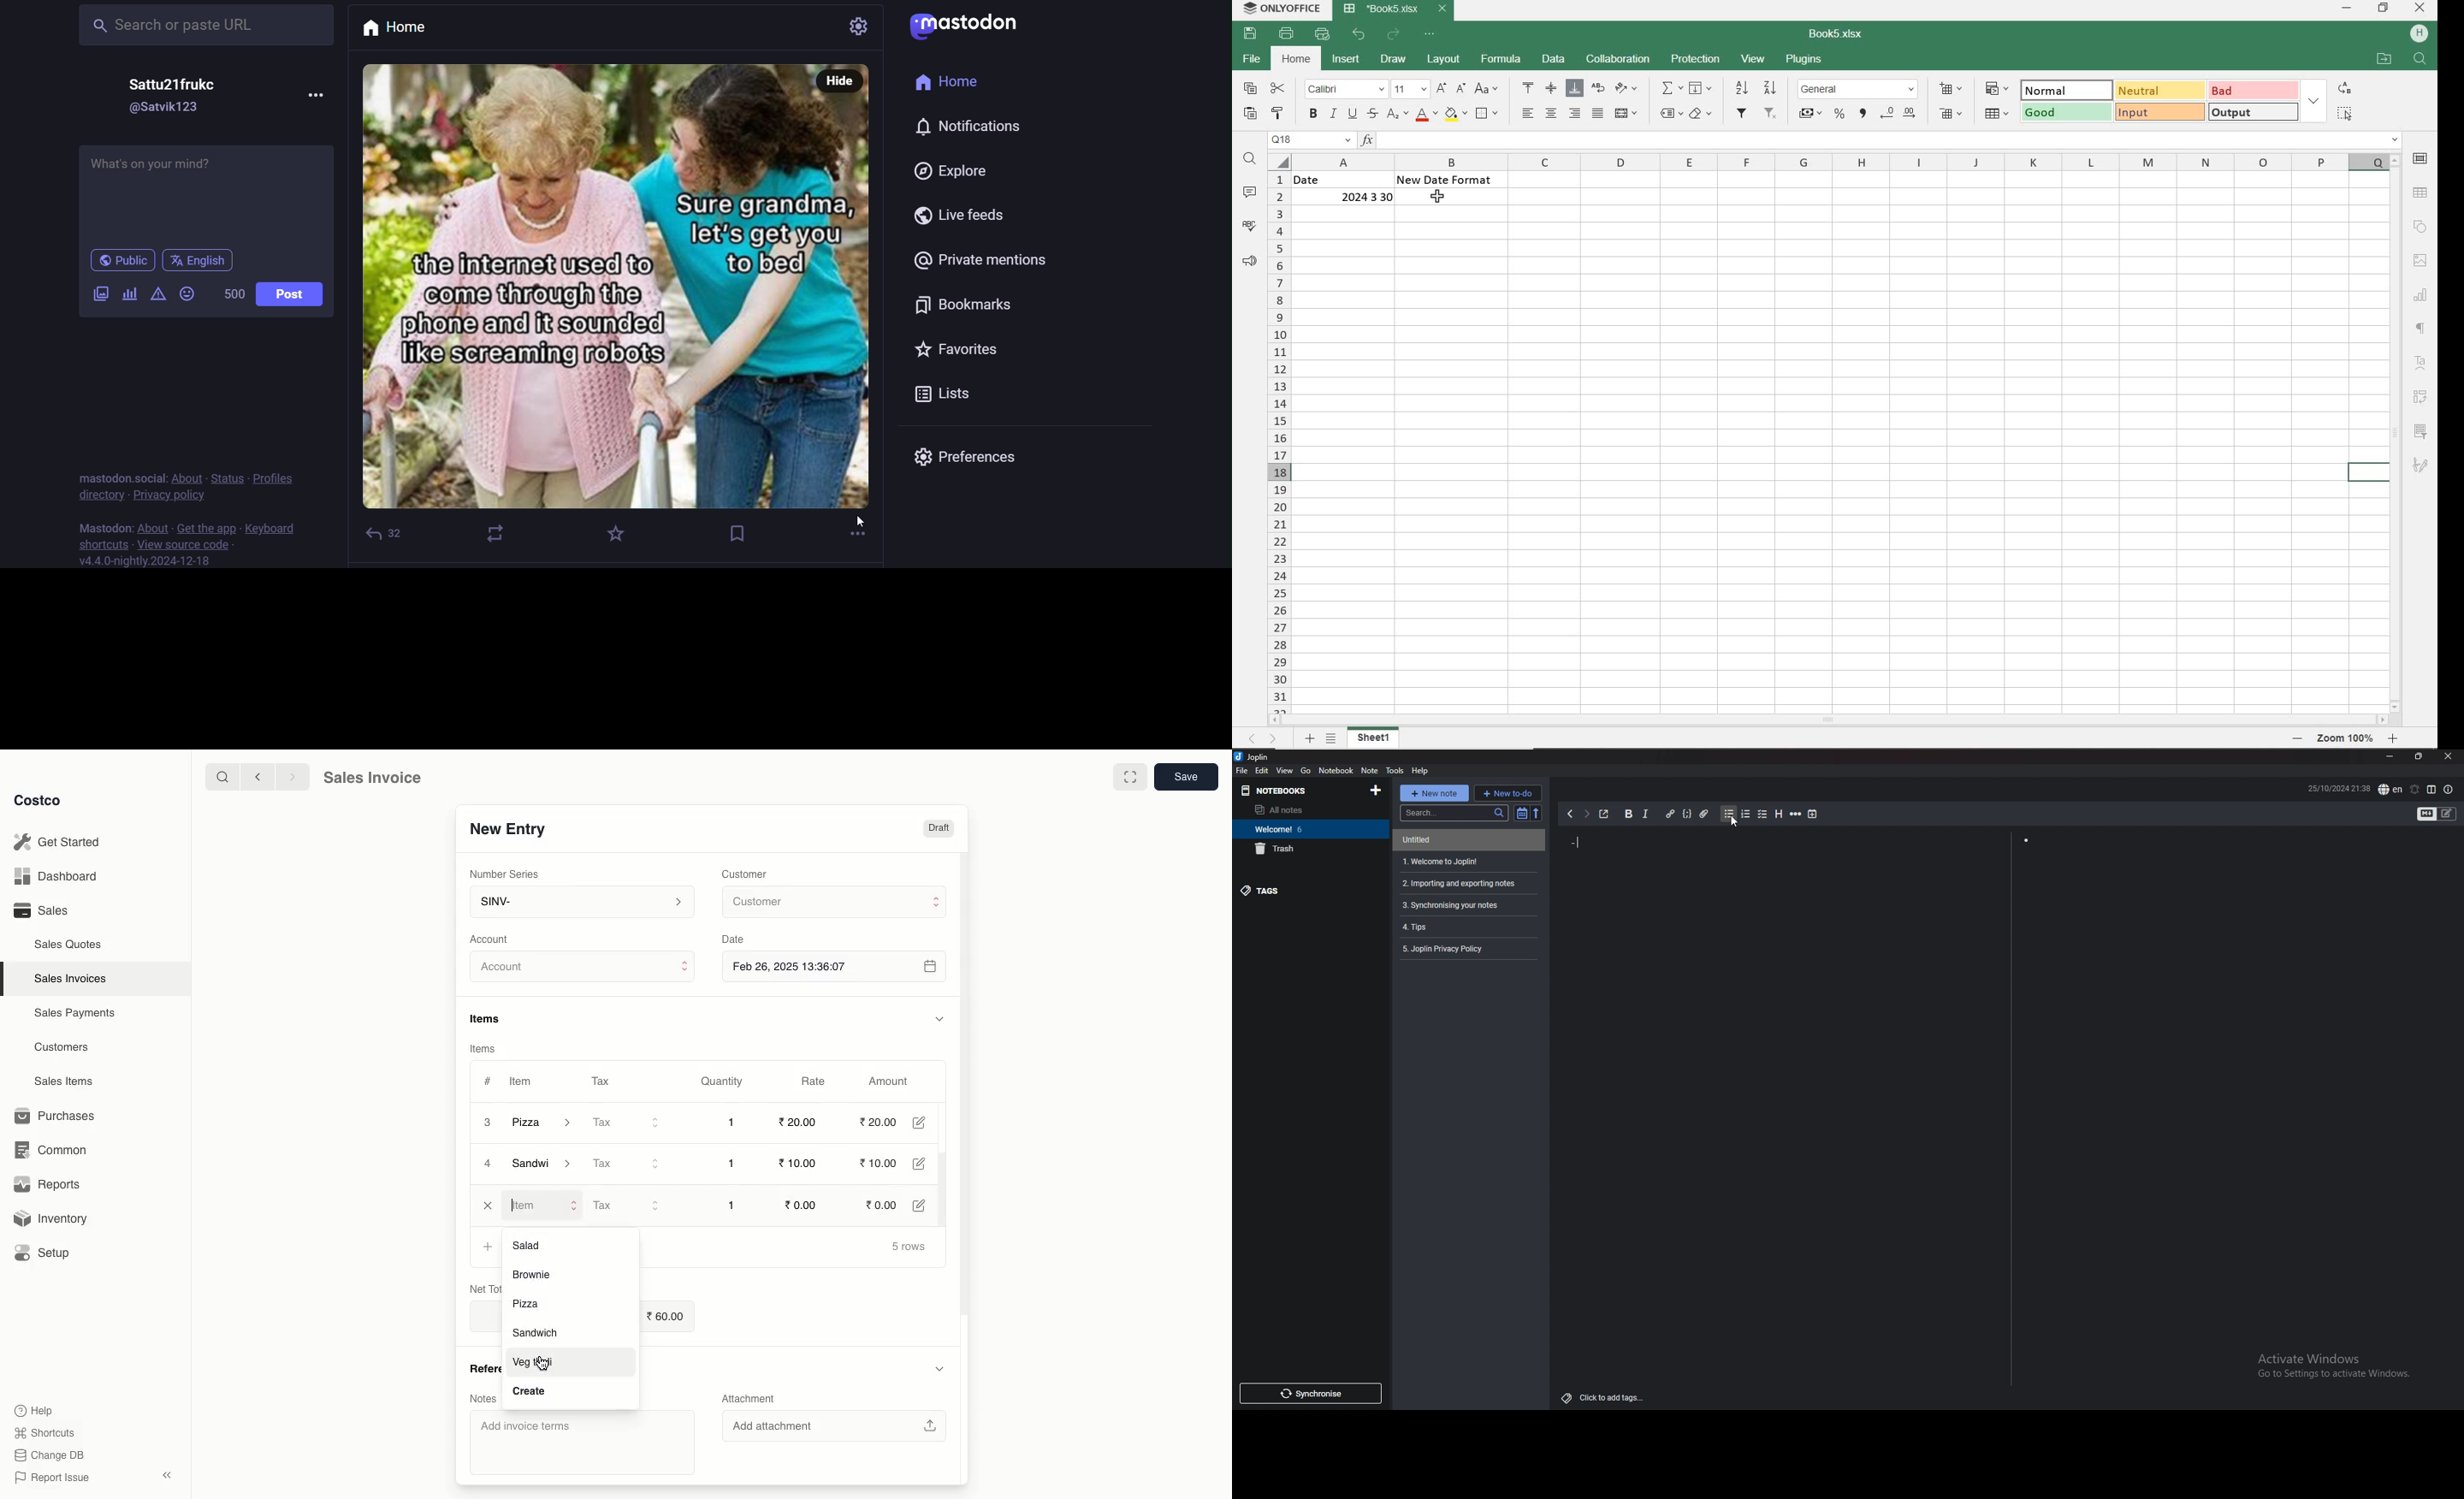 Image resolution: width=2464 pixels, height=1512 pixels. I want to click on ‘Add attachment, so click(839, 1427).